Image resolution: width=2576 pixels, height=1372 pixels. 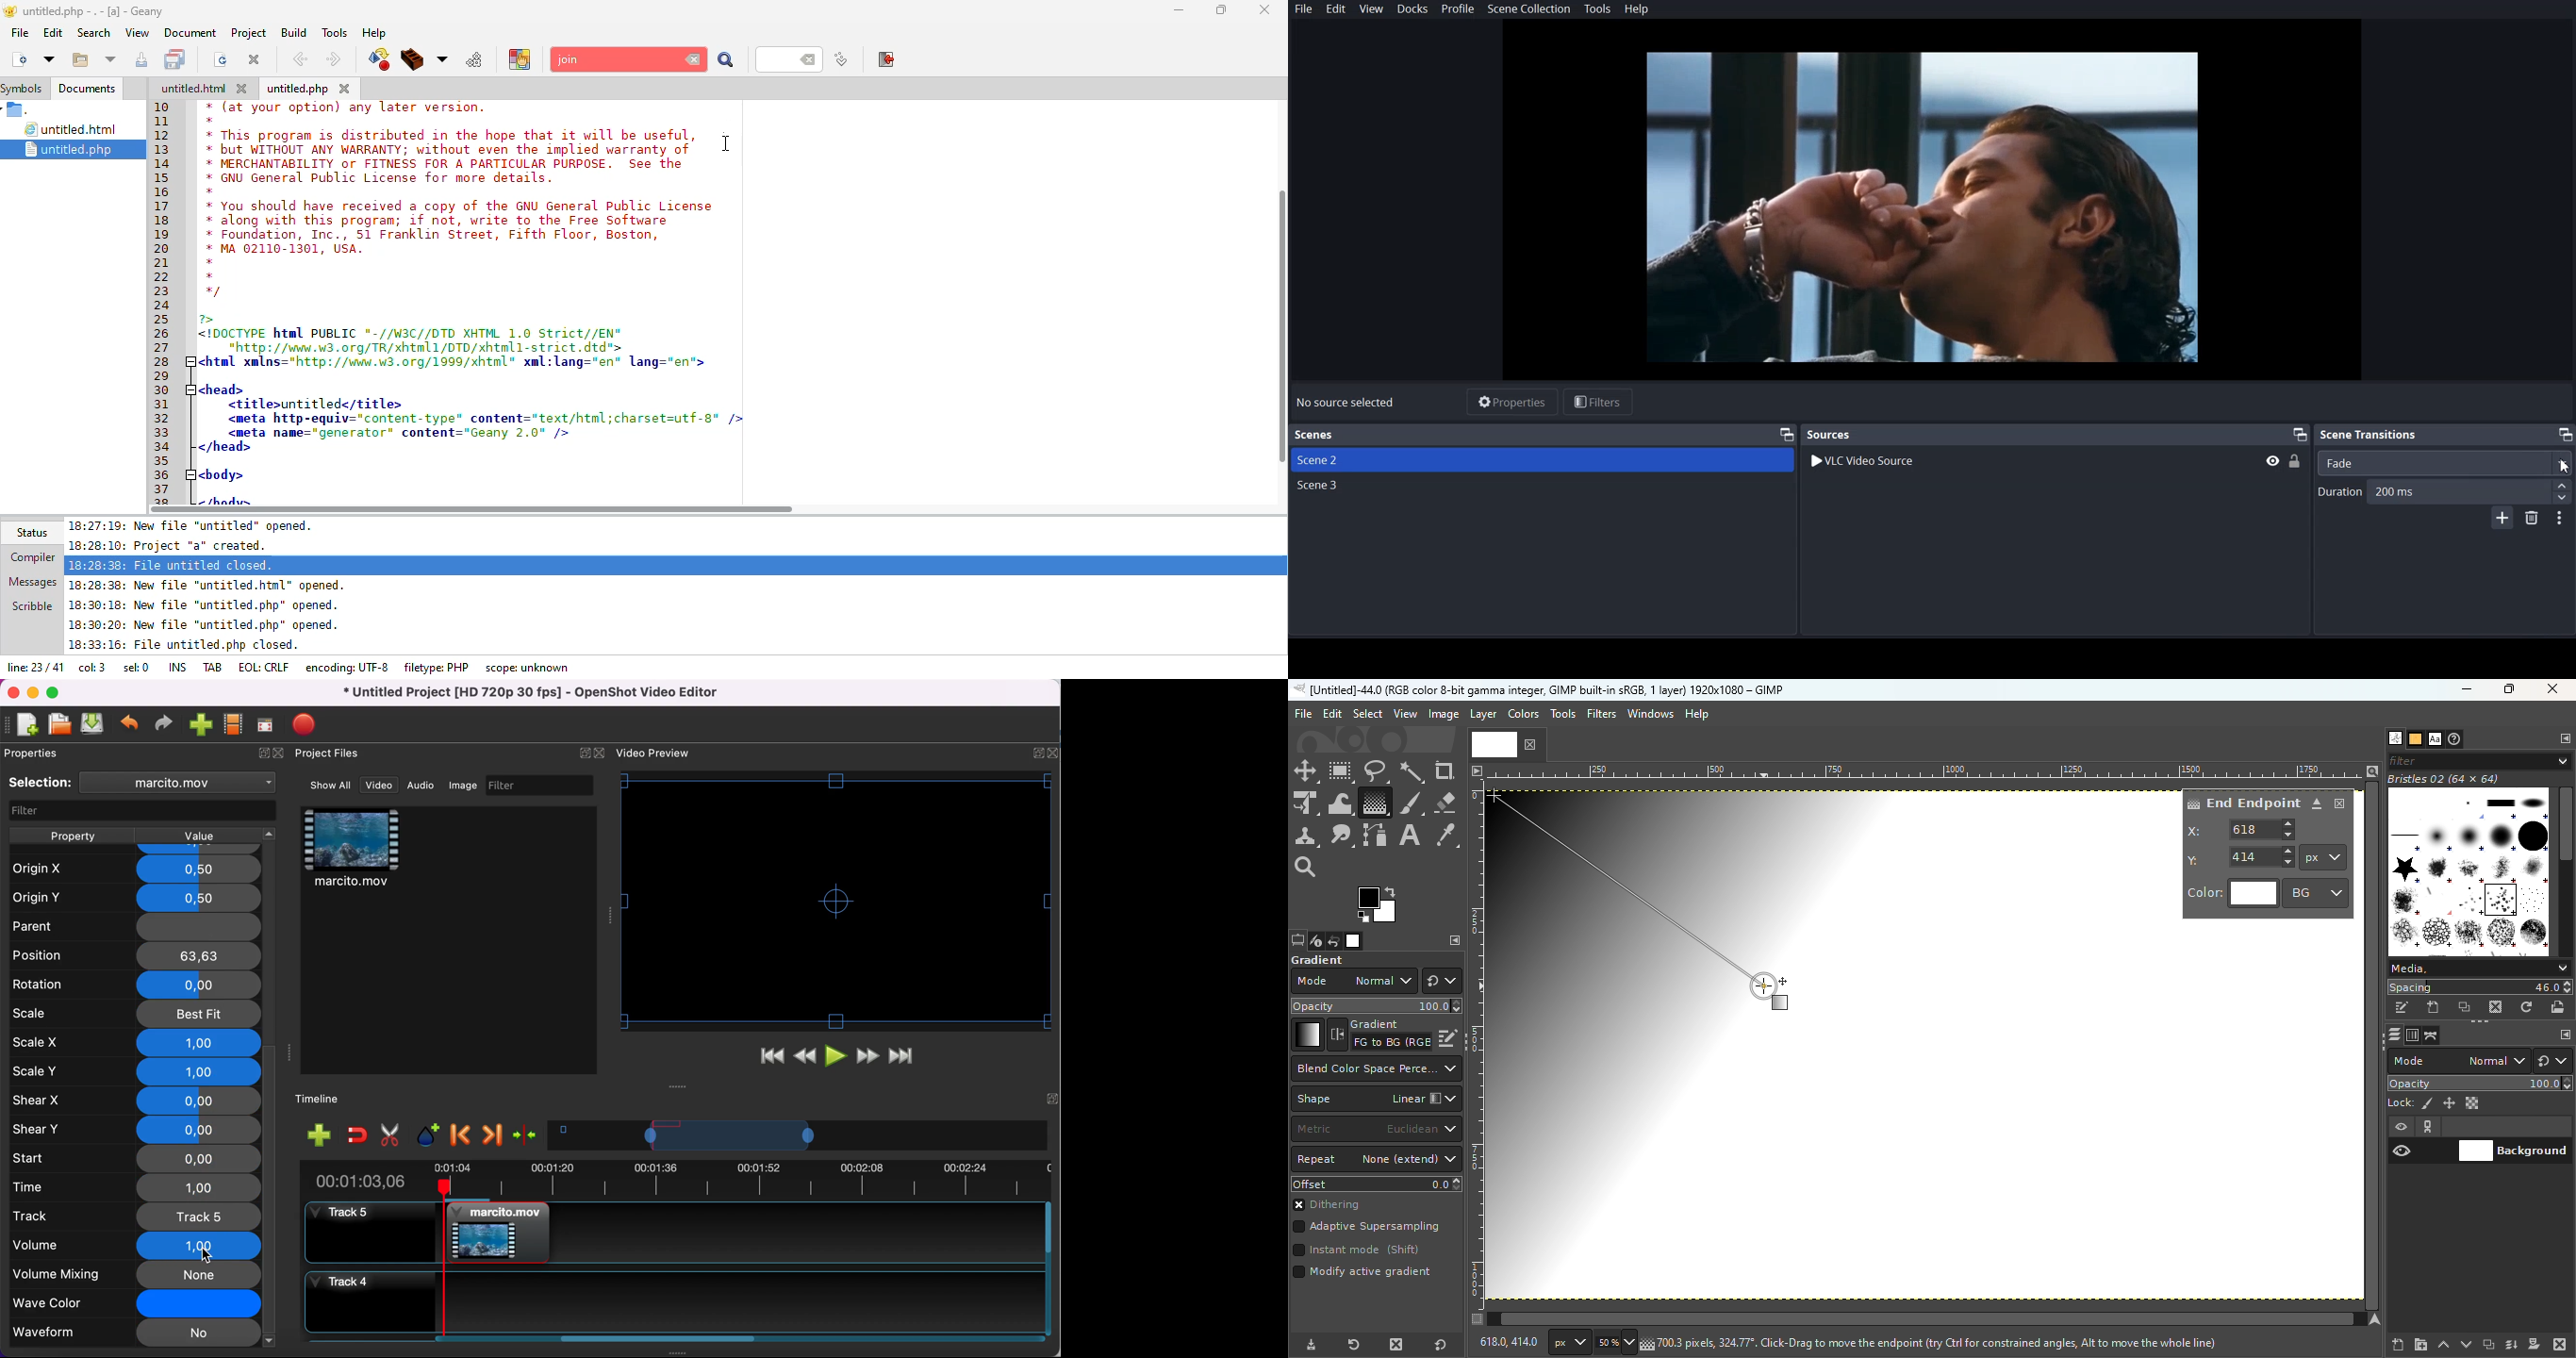 What do you see at coordinates (1307, 1035) in the screenshot?
I see `Gradient` at bounding box center [1307, 1035].